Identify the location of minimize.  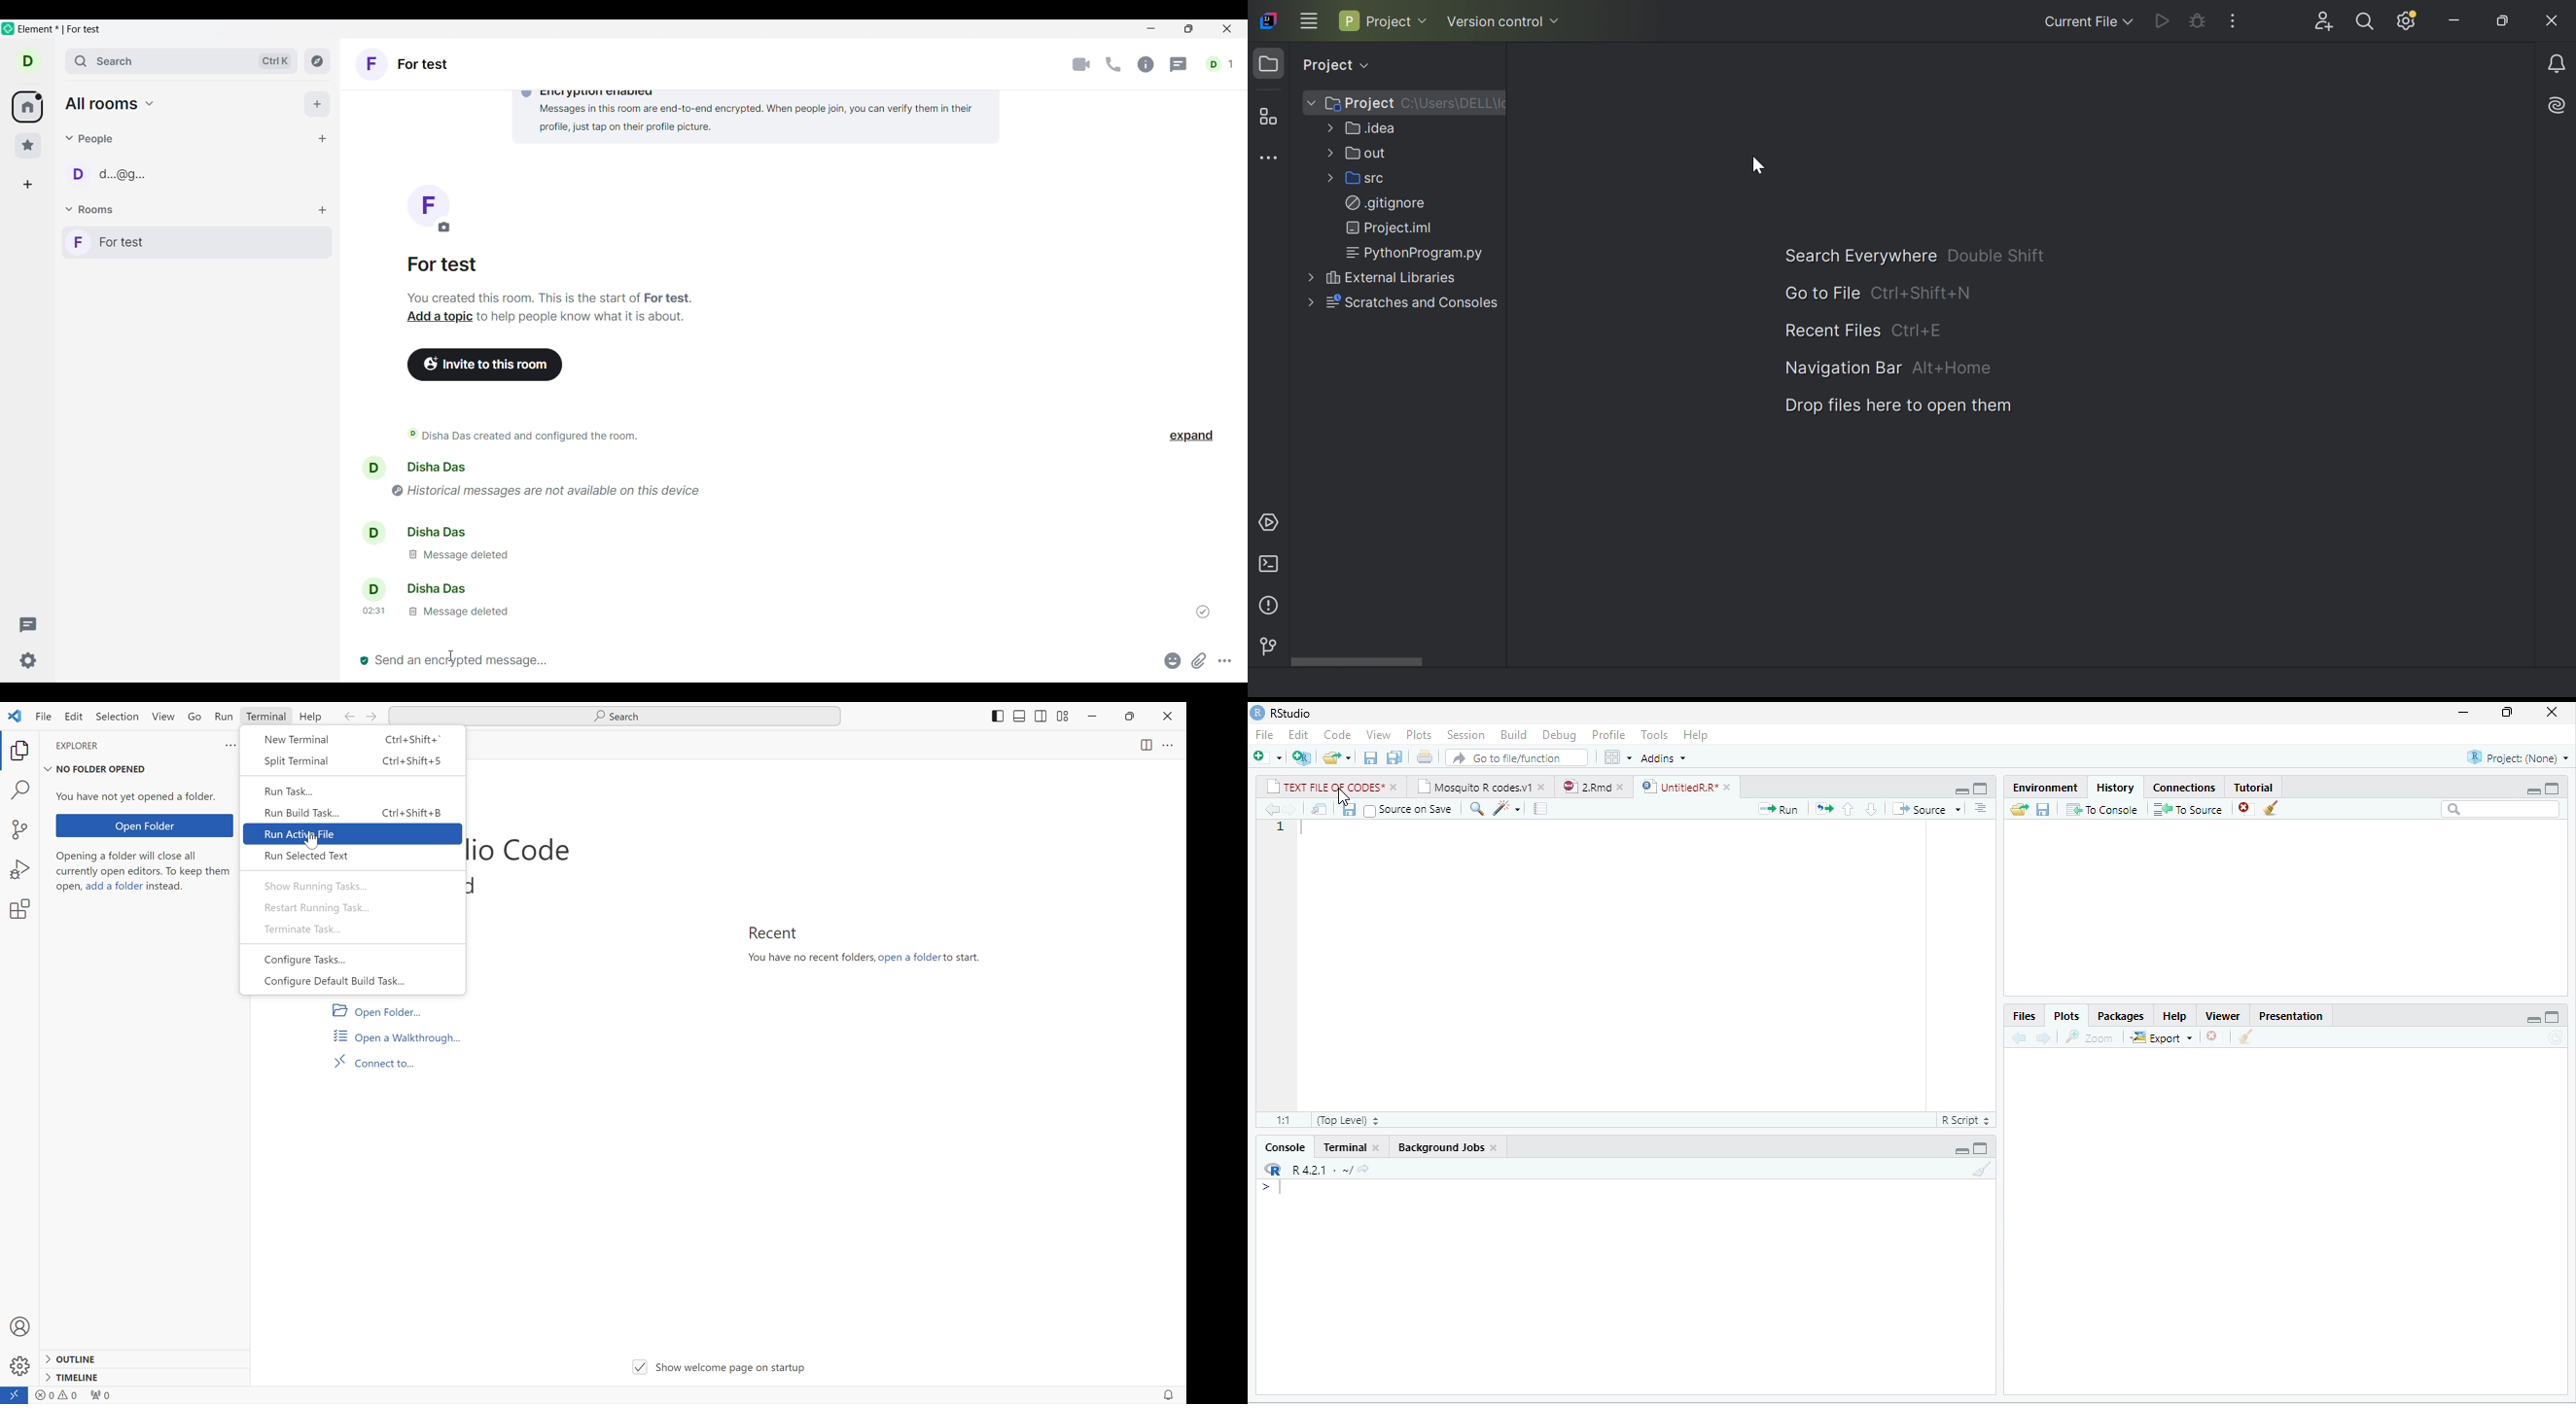
(2533, 1019).